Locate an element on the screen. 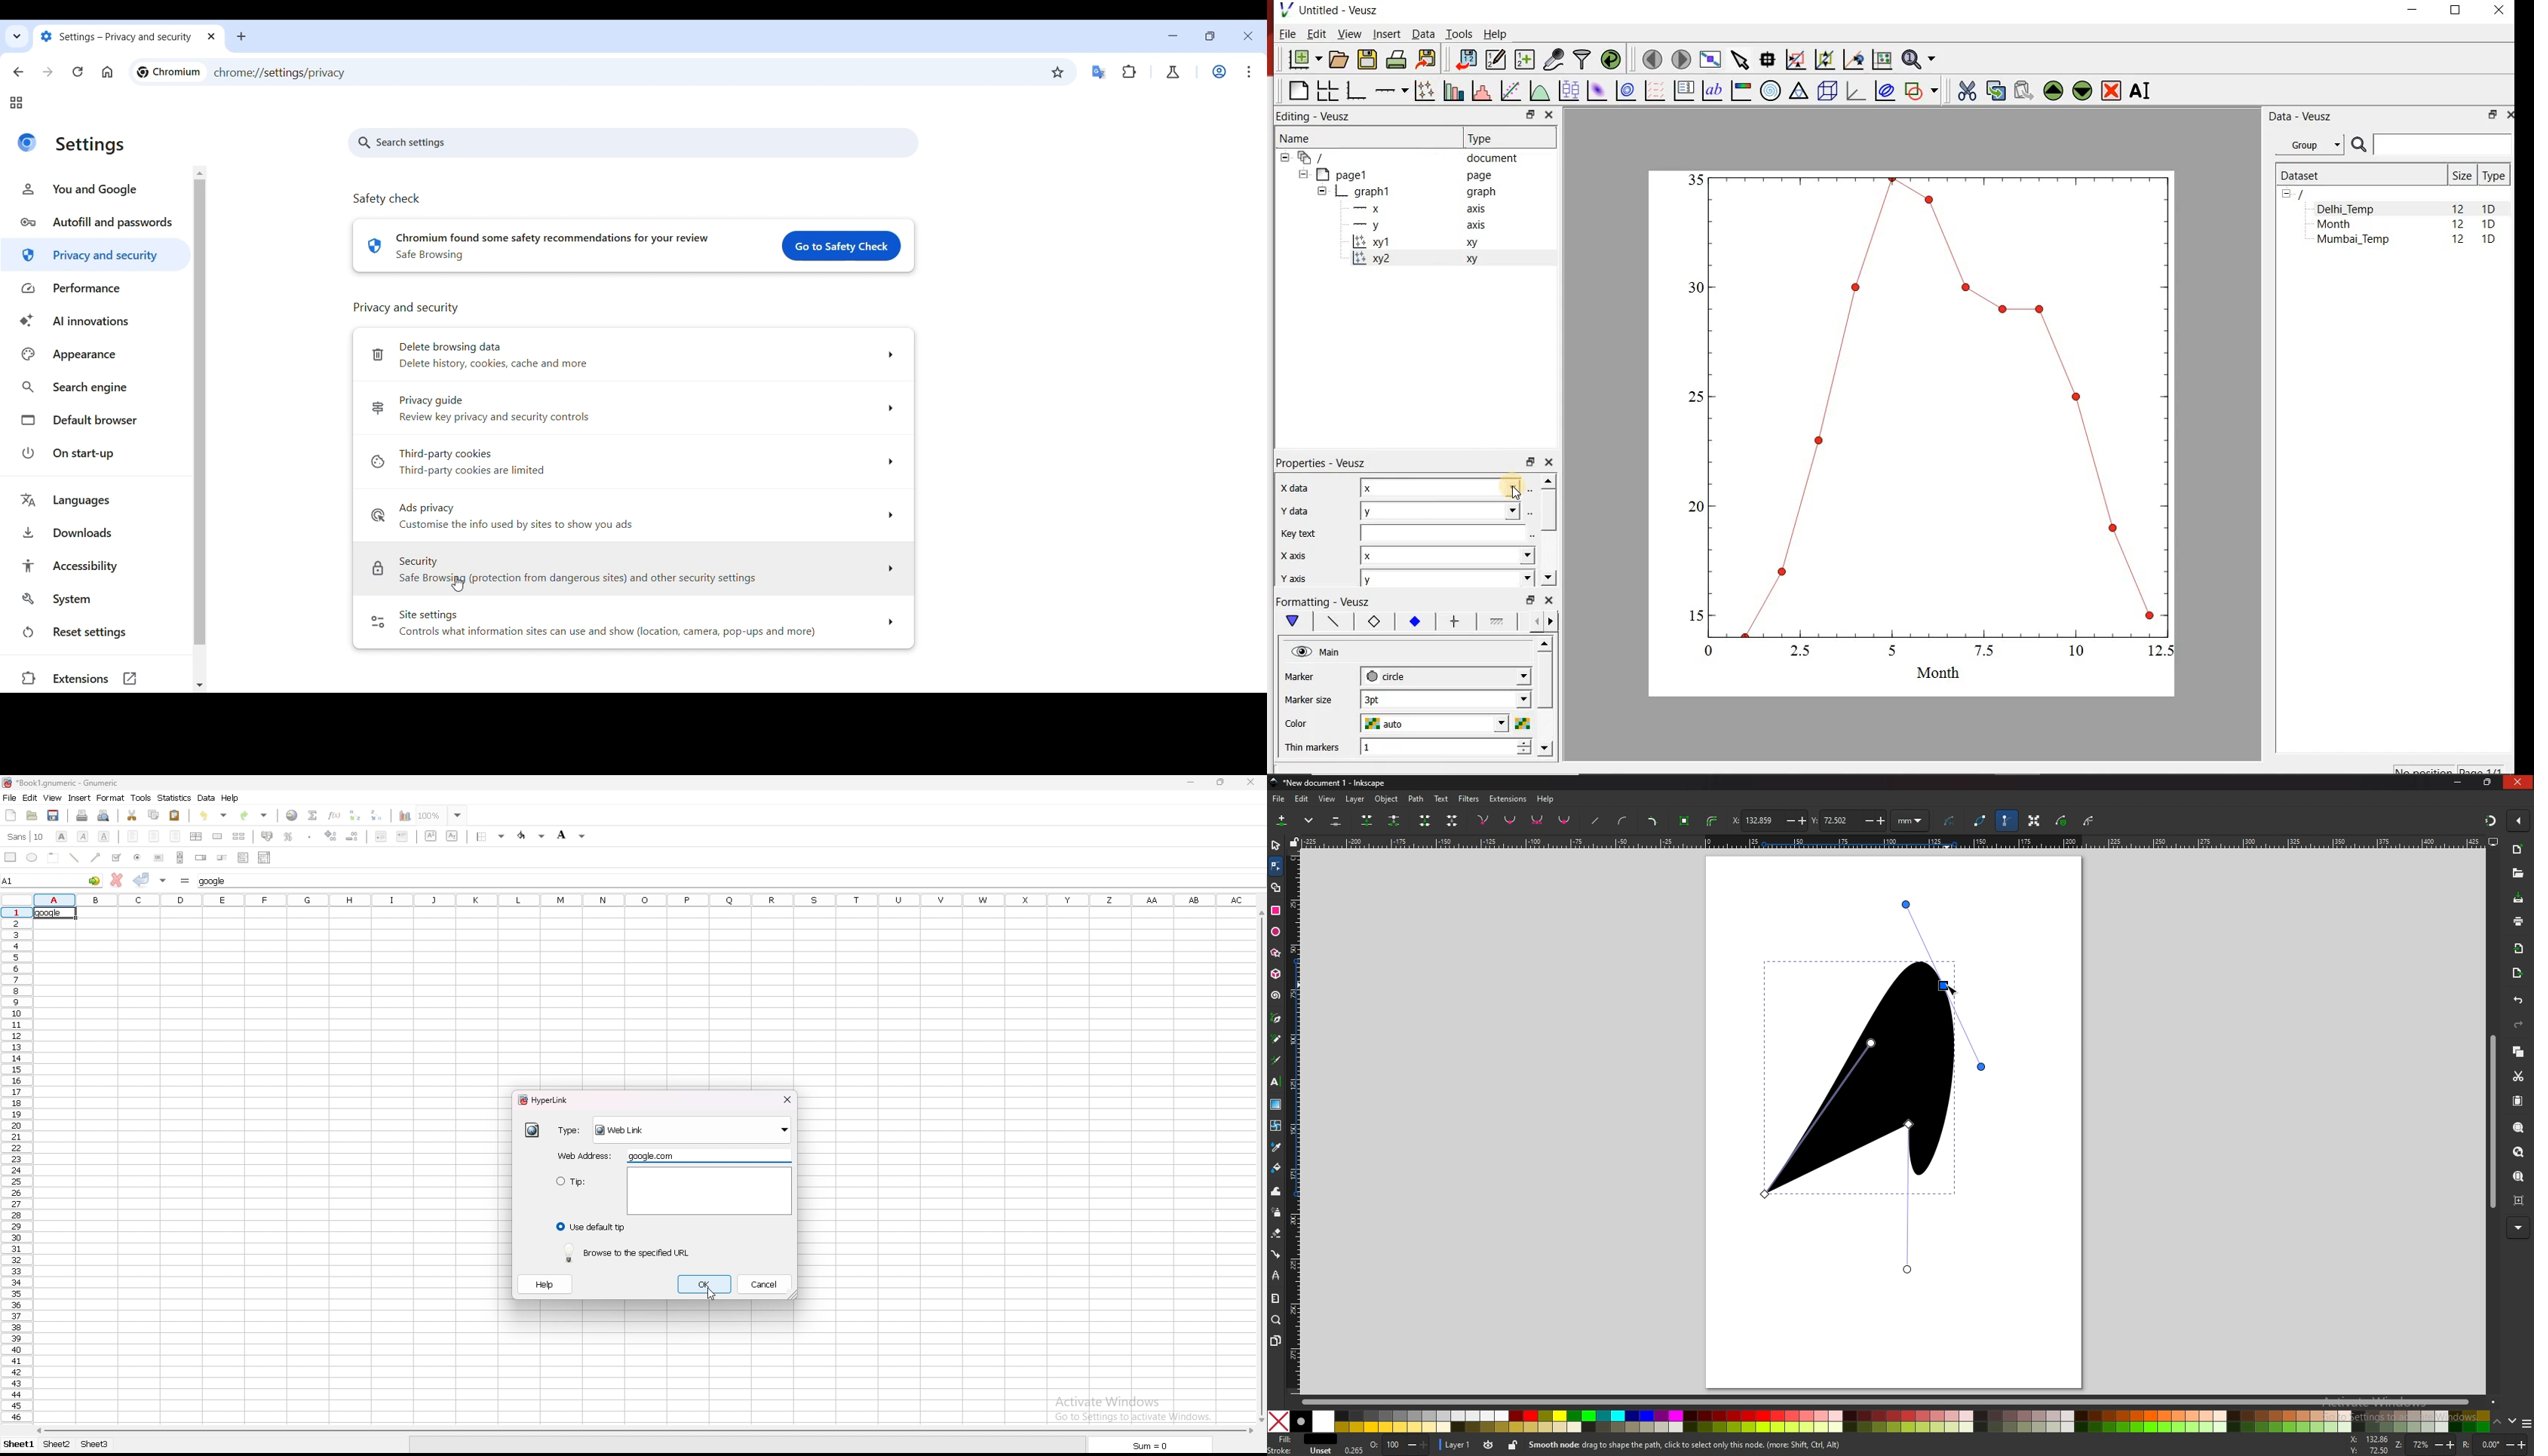  zoom drawing is located at coordinates (2519, 1153).